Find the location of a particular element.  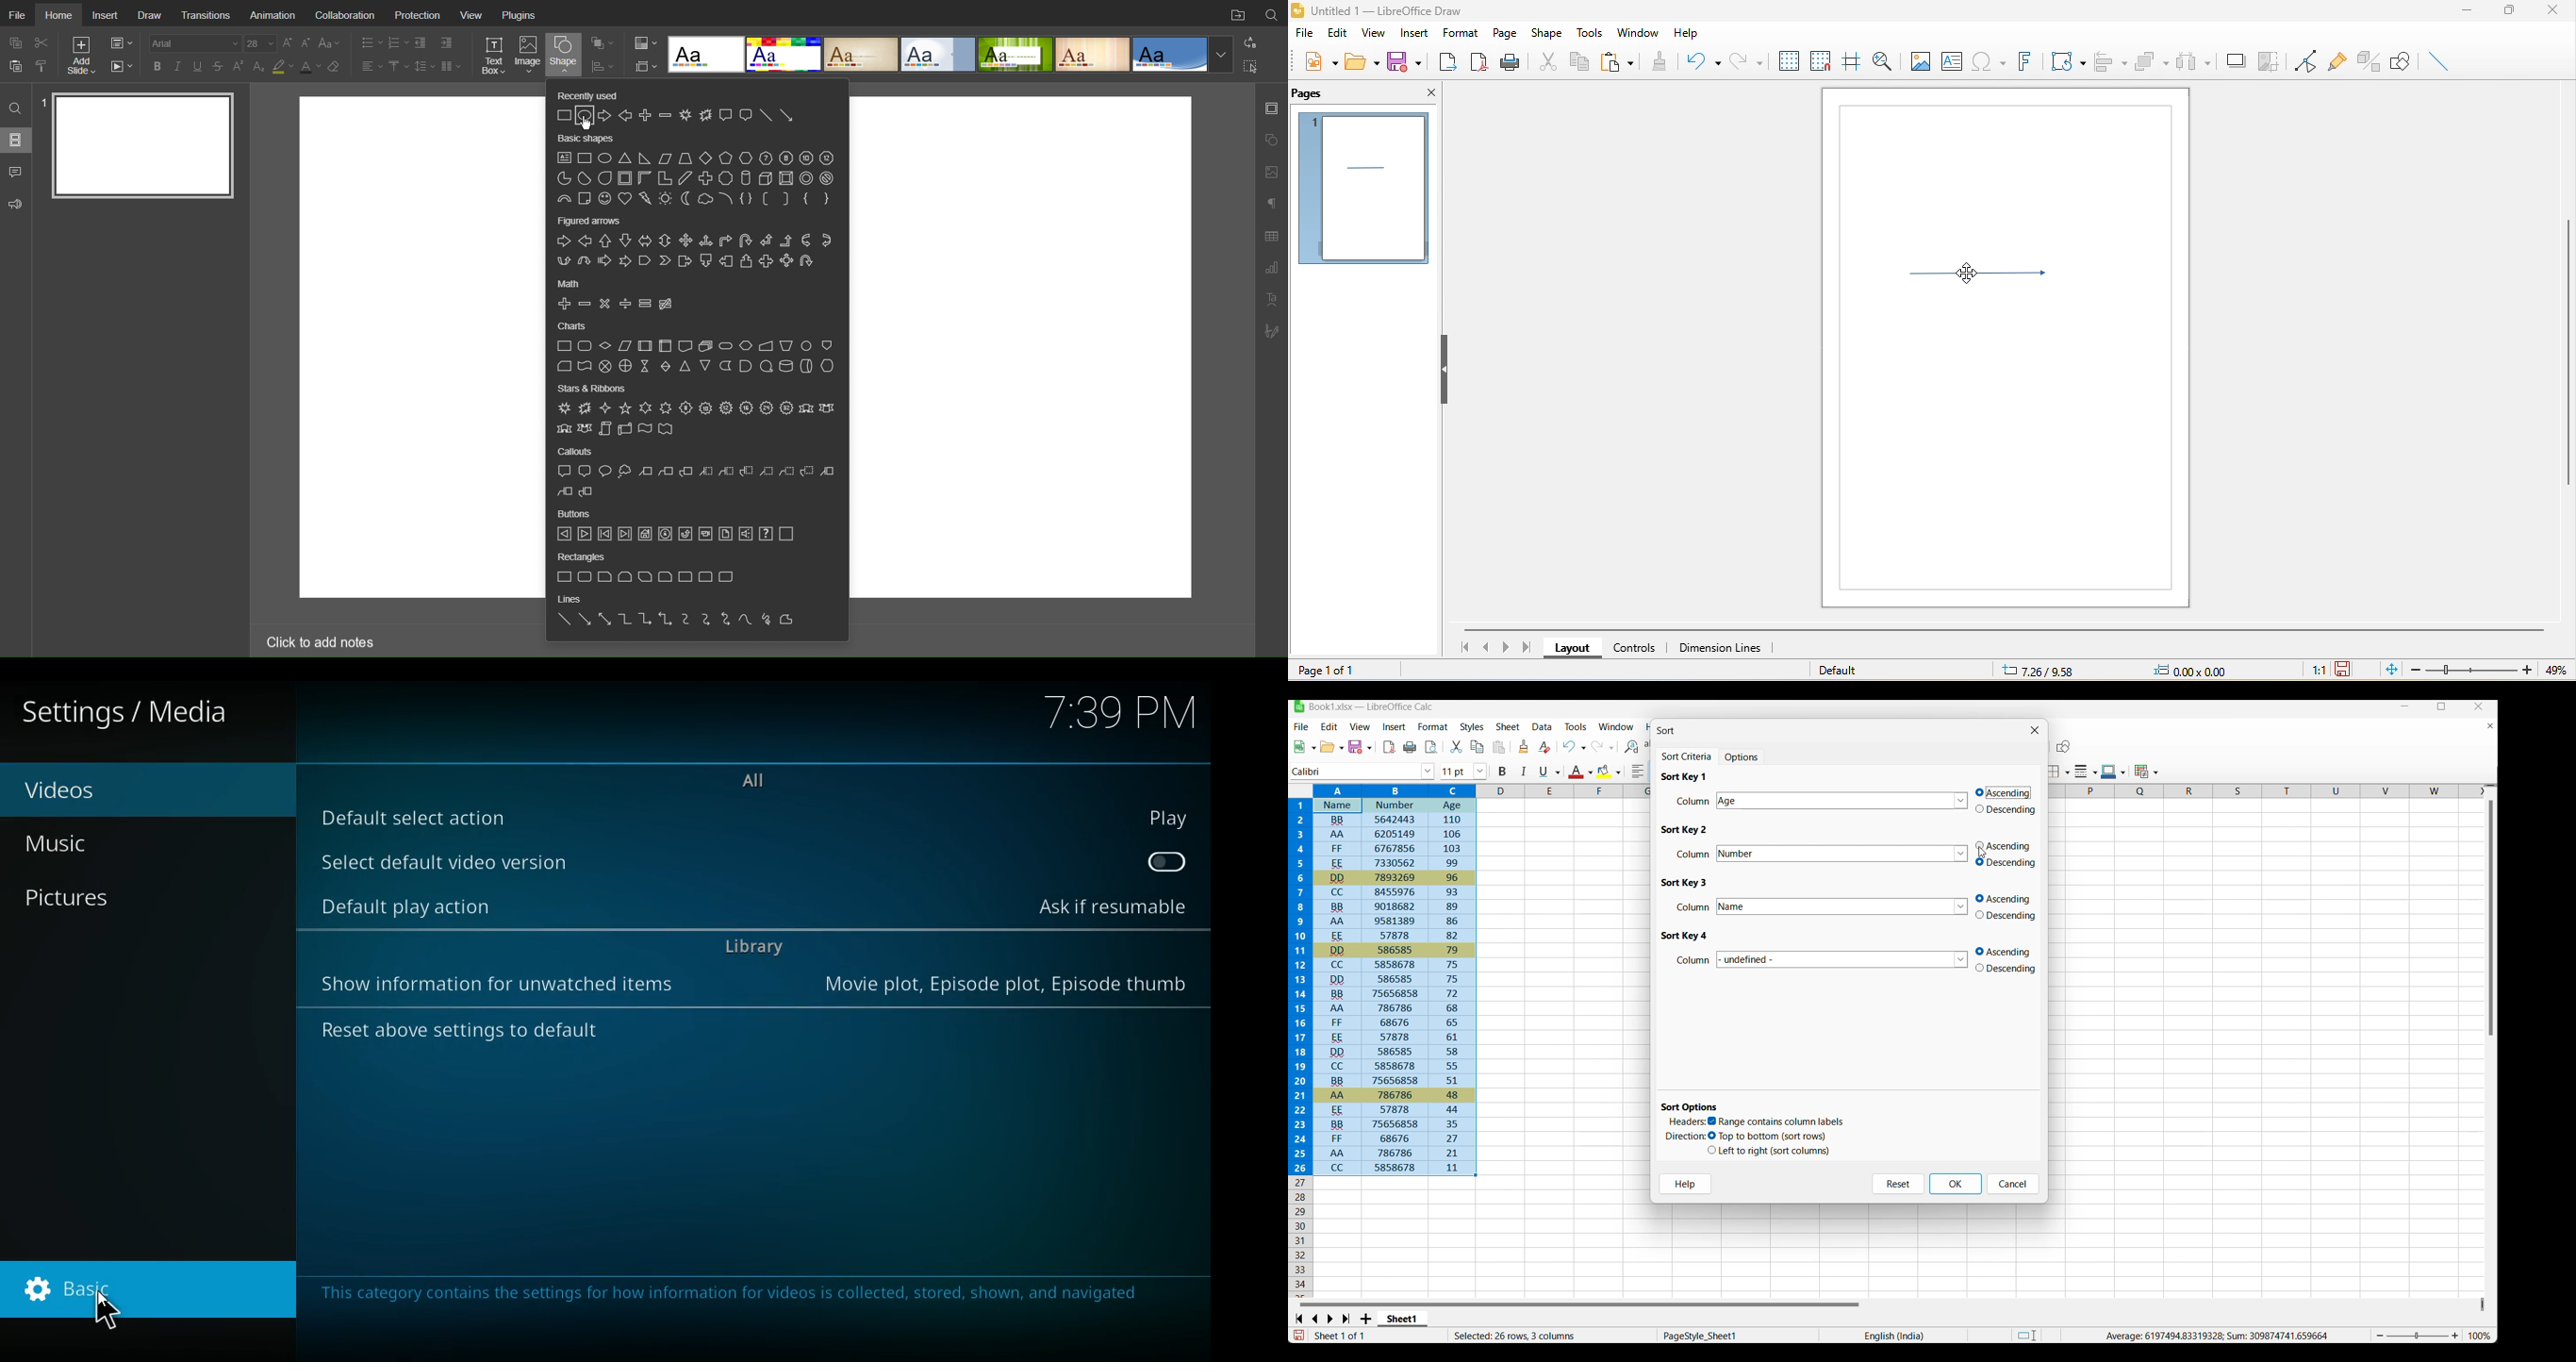

Paragraph Settings is located at coordinates (1271, 202).